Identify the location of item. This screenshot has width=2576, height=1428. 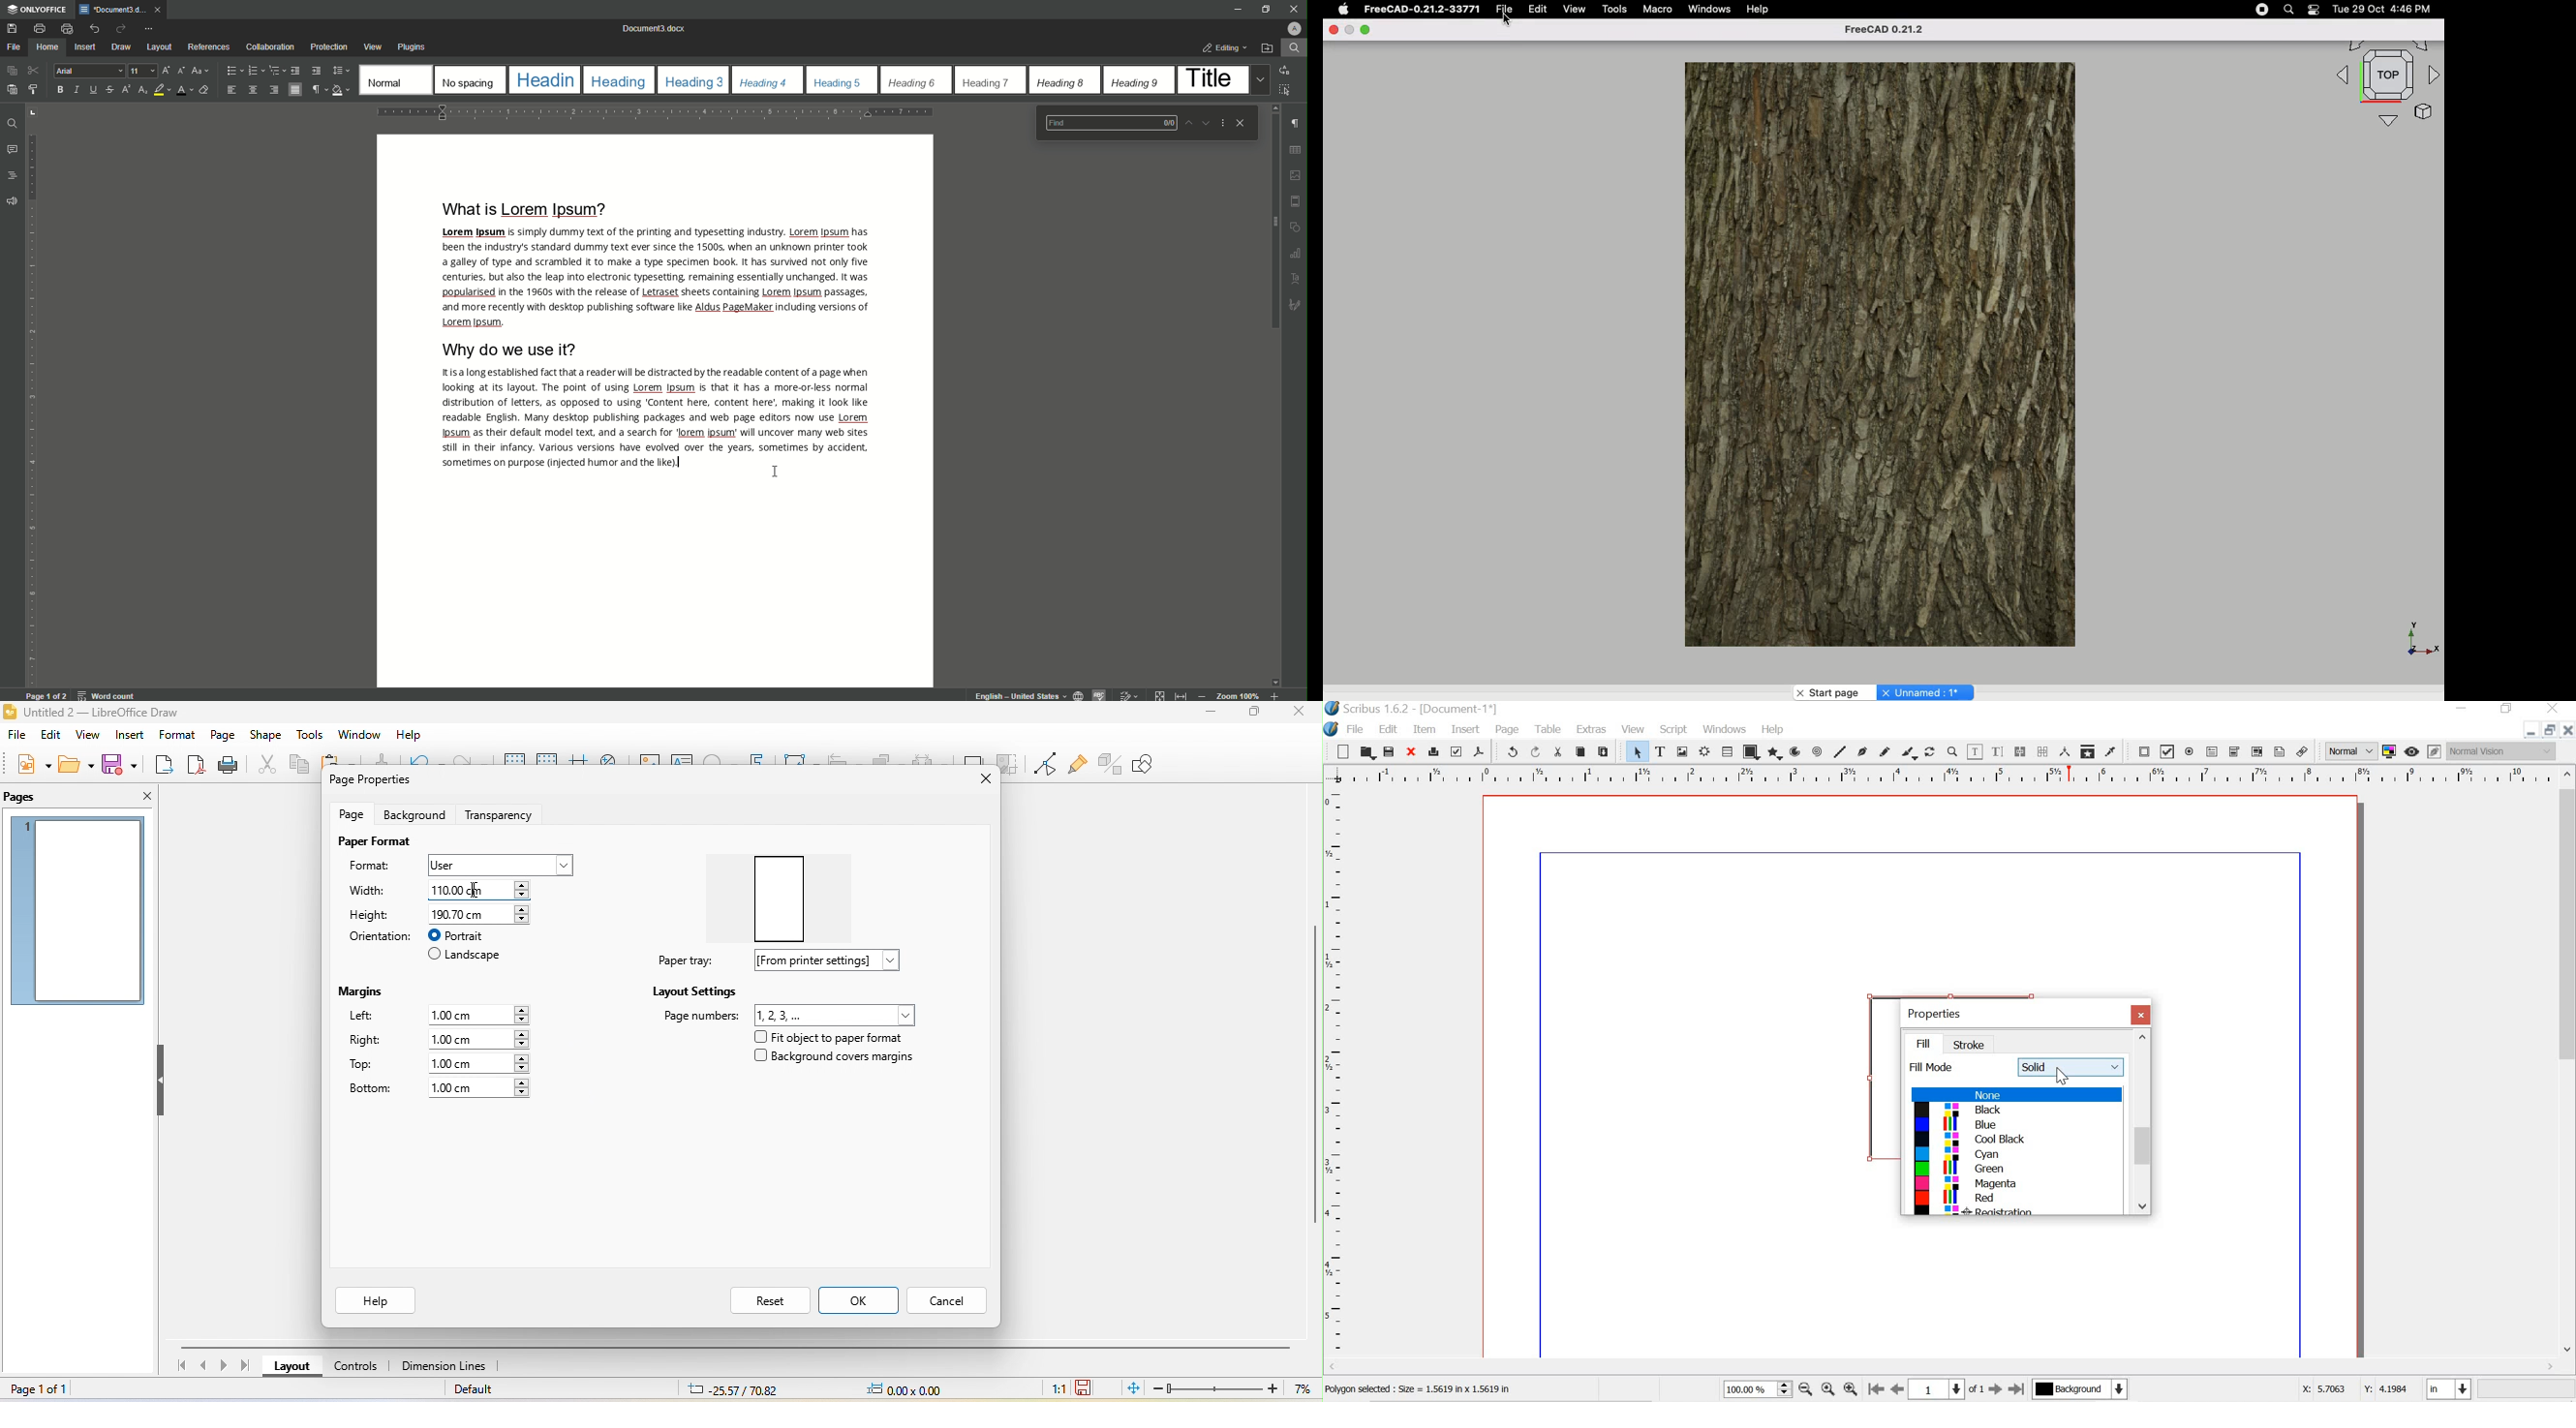
(1424, 729).